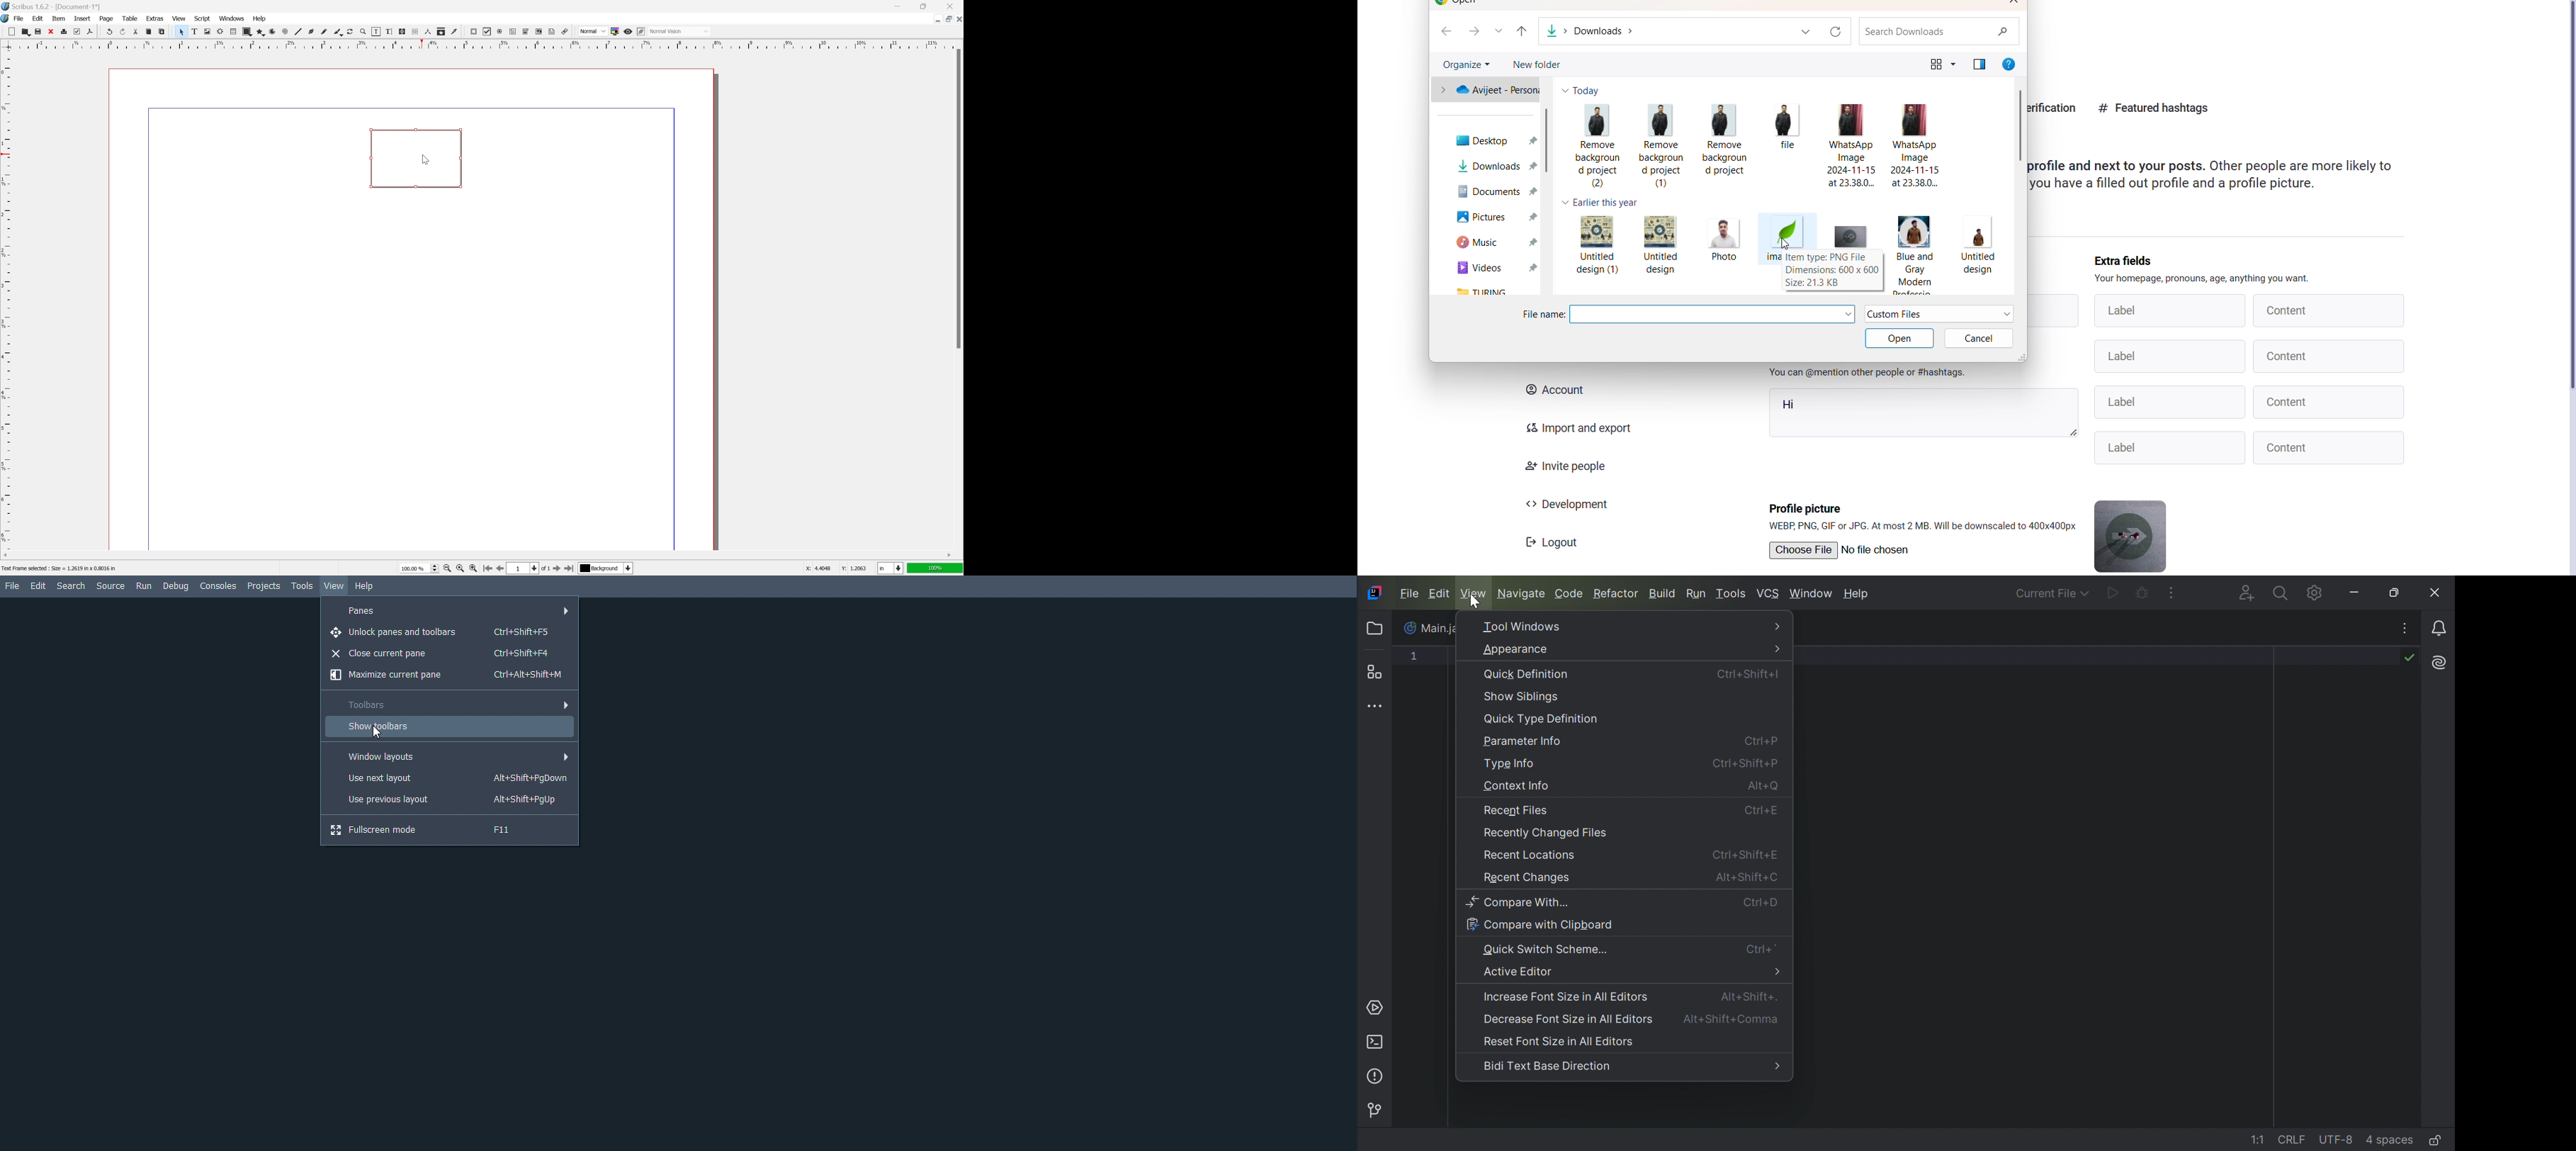 This screenshot has height=1176, width=2576. Describe the element at coordinates (430, 831) in the screenshot. I see `Fullscreen mode` at that location.